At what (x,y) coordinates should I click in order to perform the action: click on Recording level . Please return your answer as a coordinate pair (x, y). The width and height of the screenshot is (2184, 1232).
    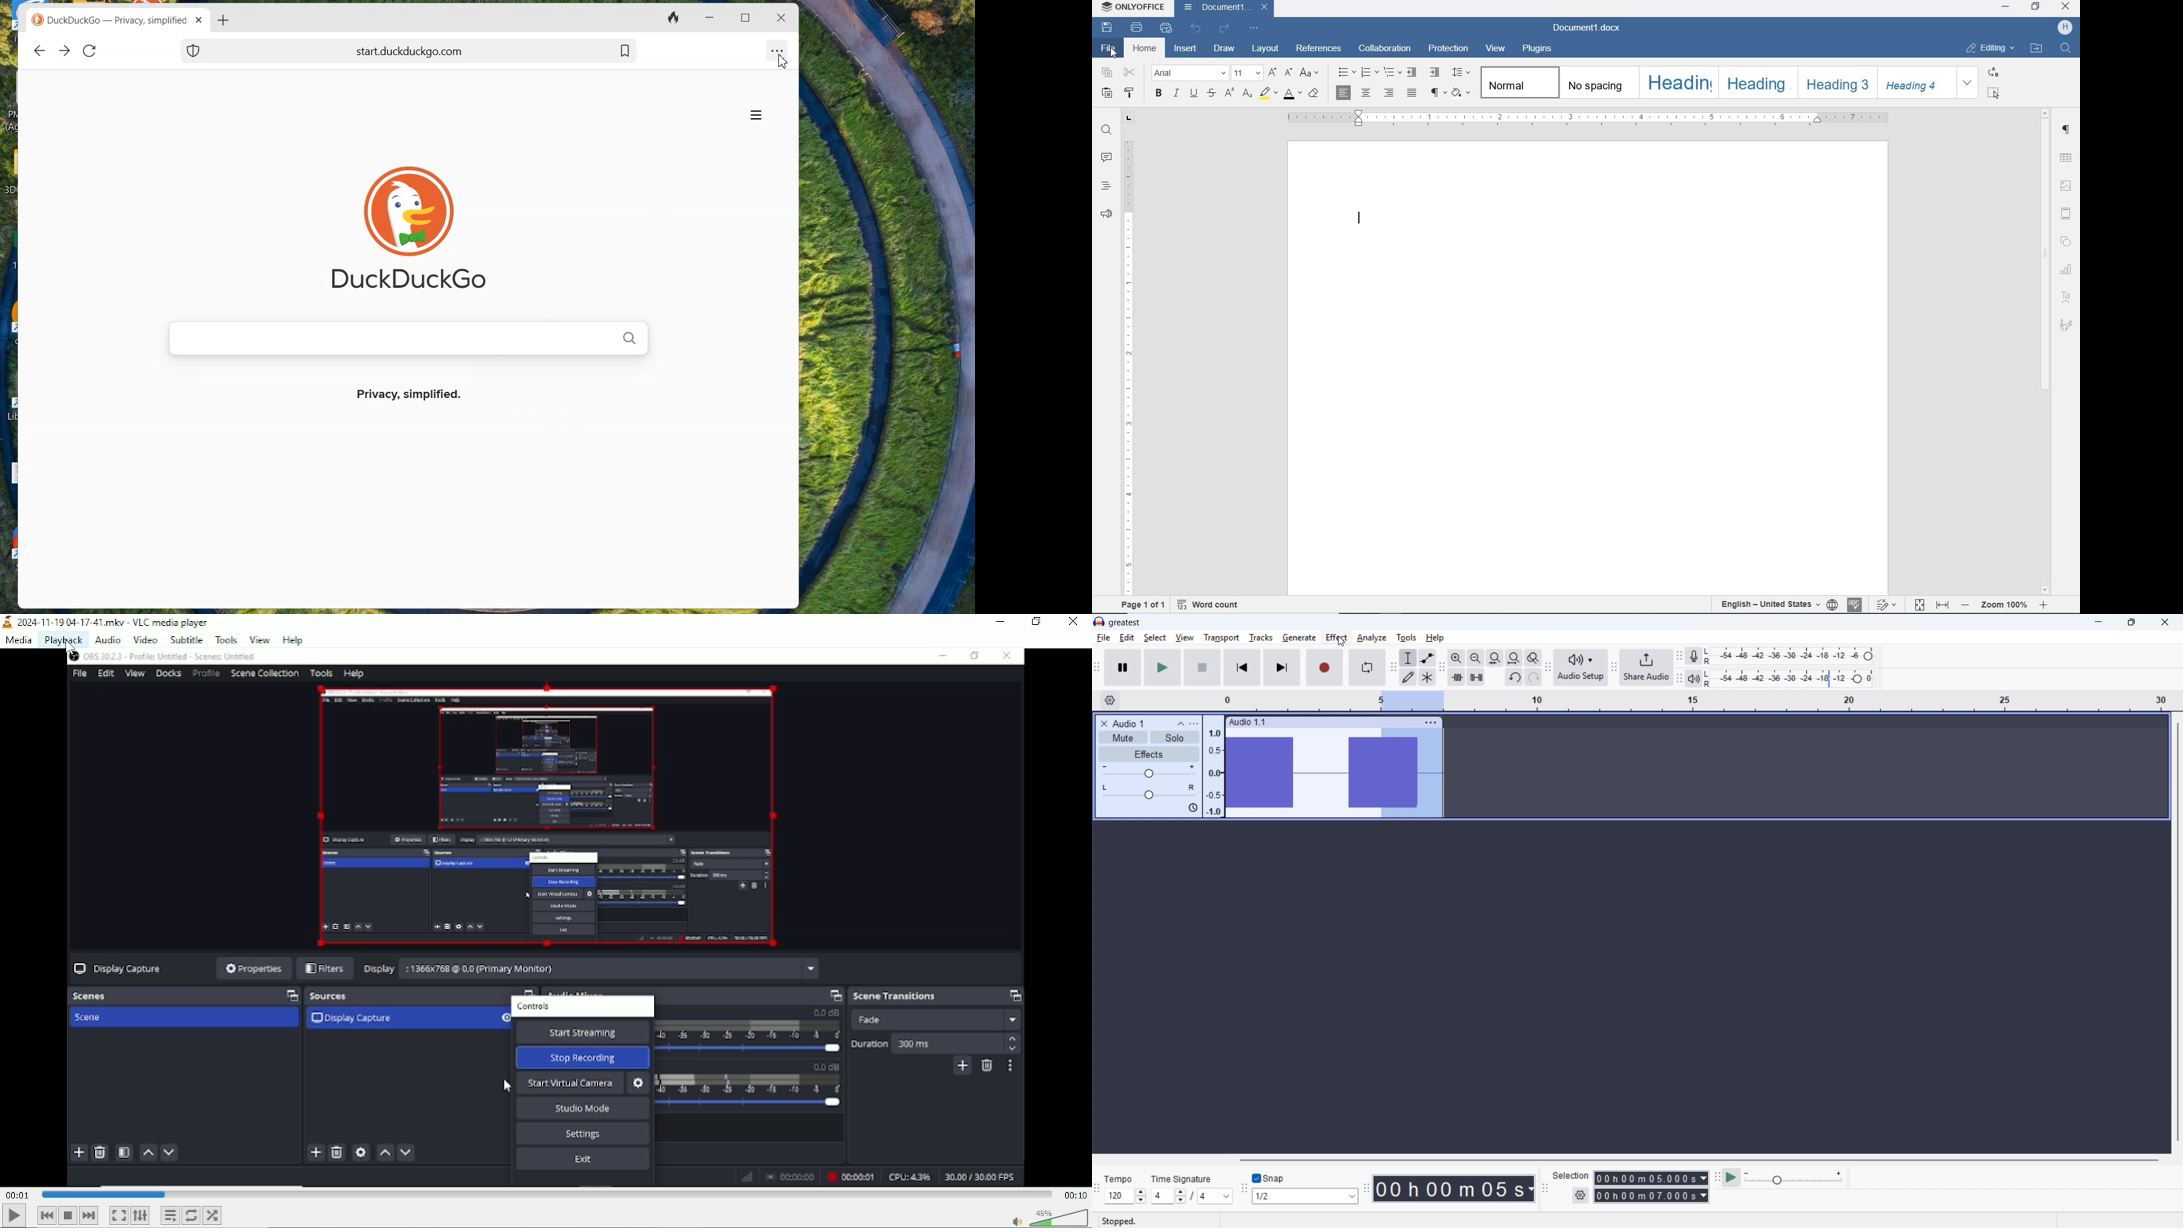
    Looking at the image, I should click on (1793, 656).